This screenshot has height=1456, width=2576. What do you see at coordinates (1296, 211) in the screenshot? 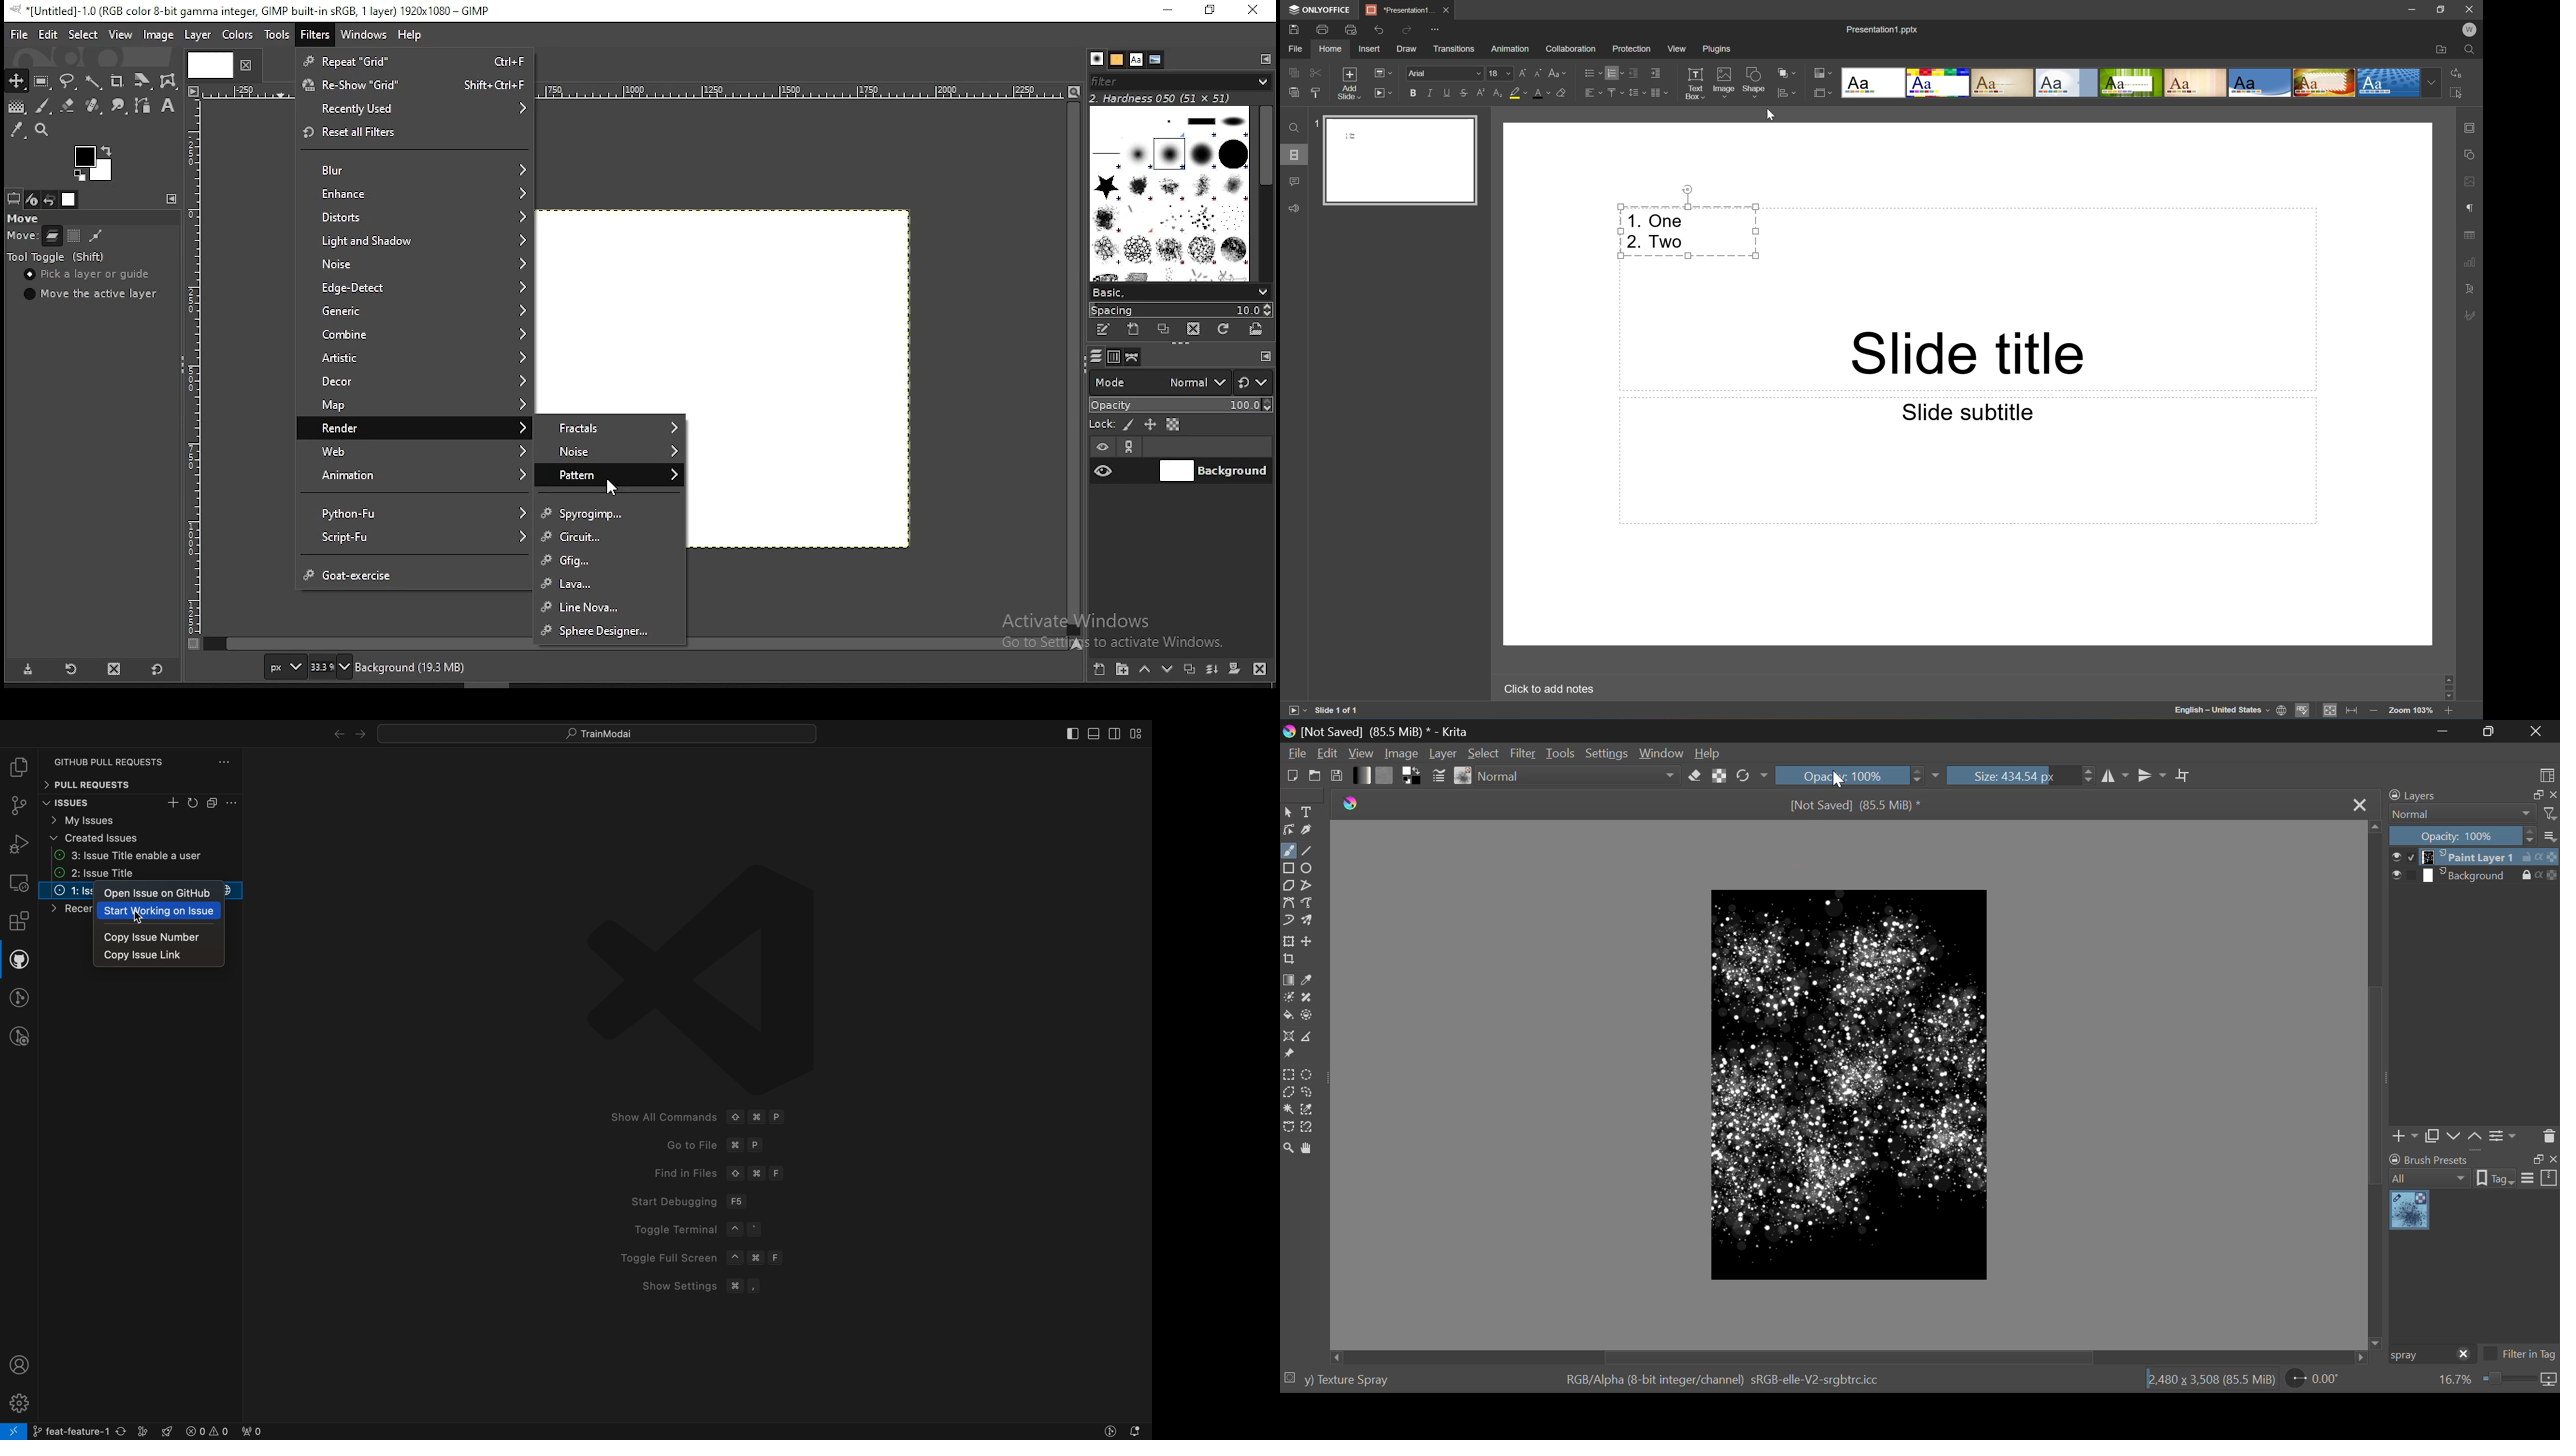
I see `Feedback and Support` at bounding box center [1296, 211].